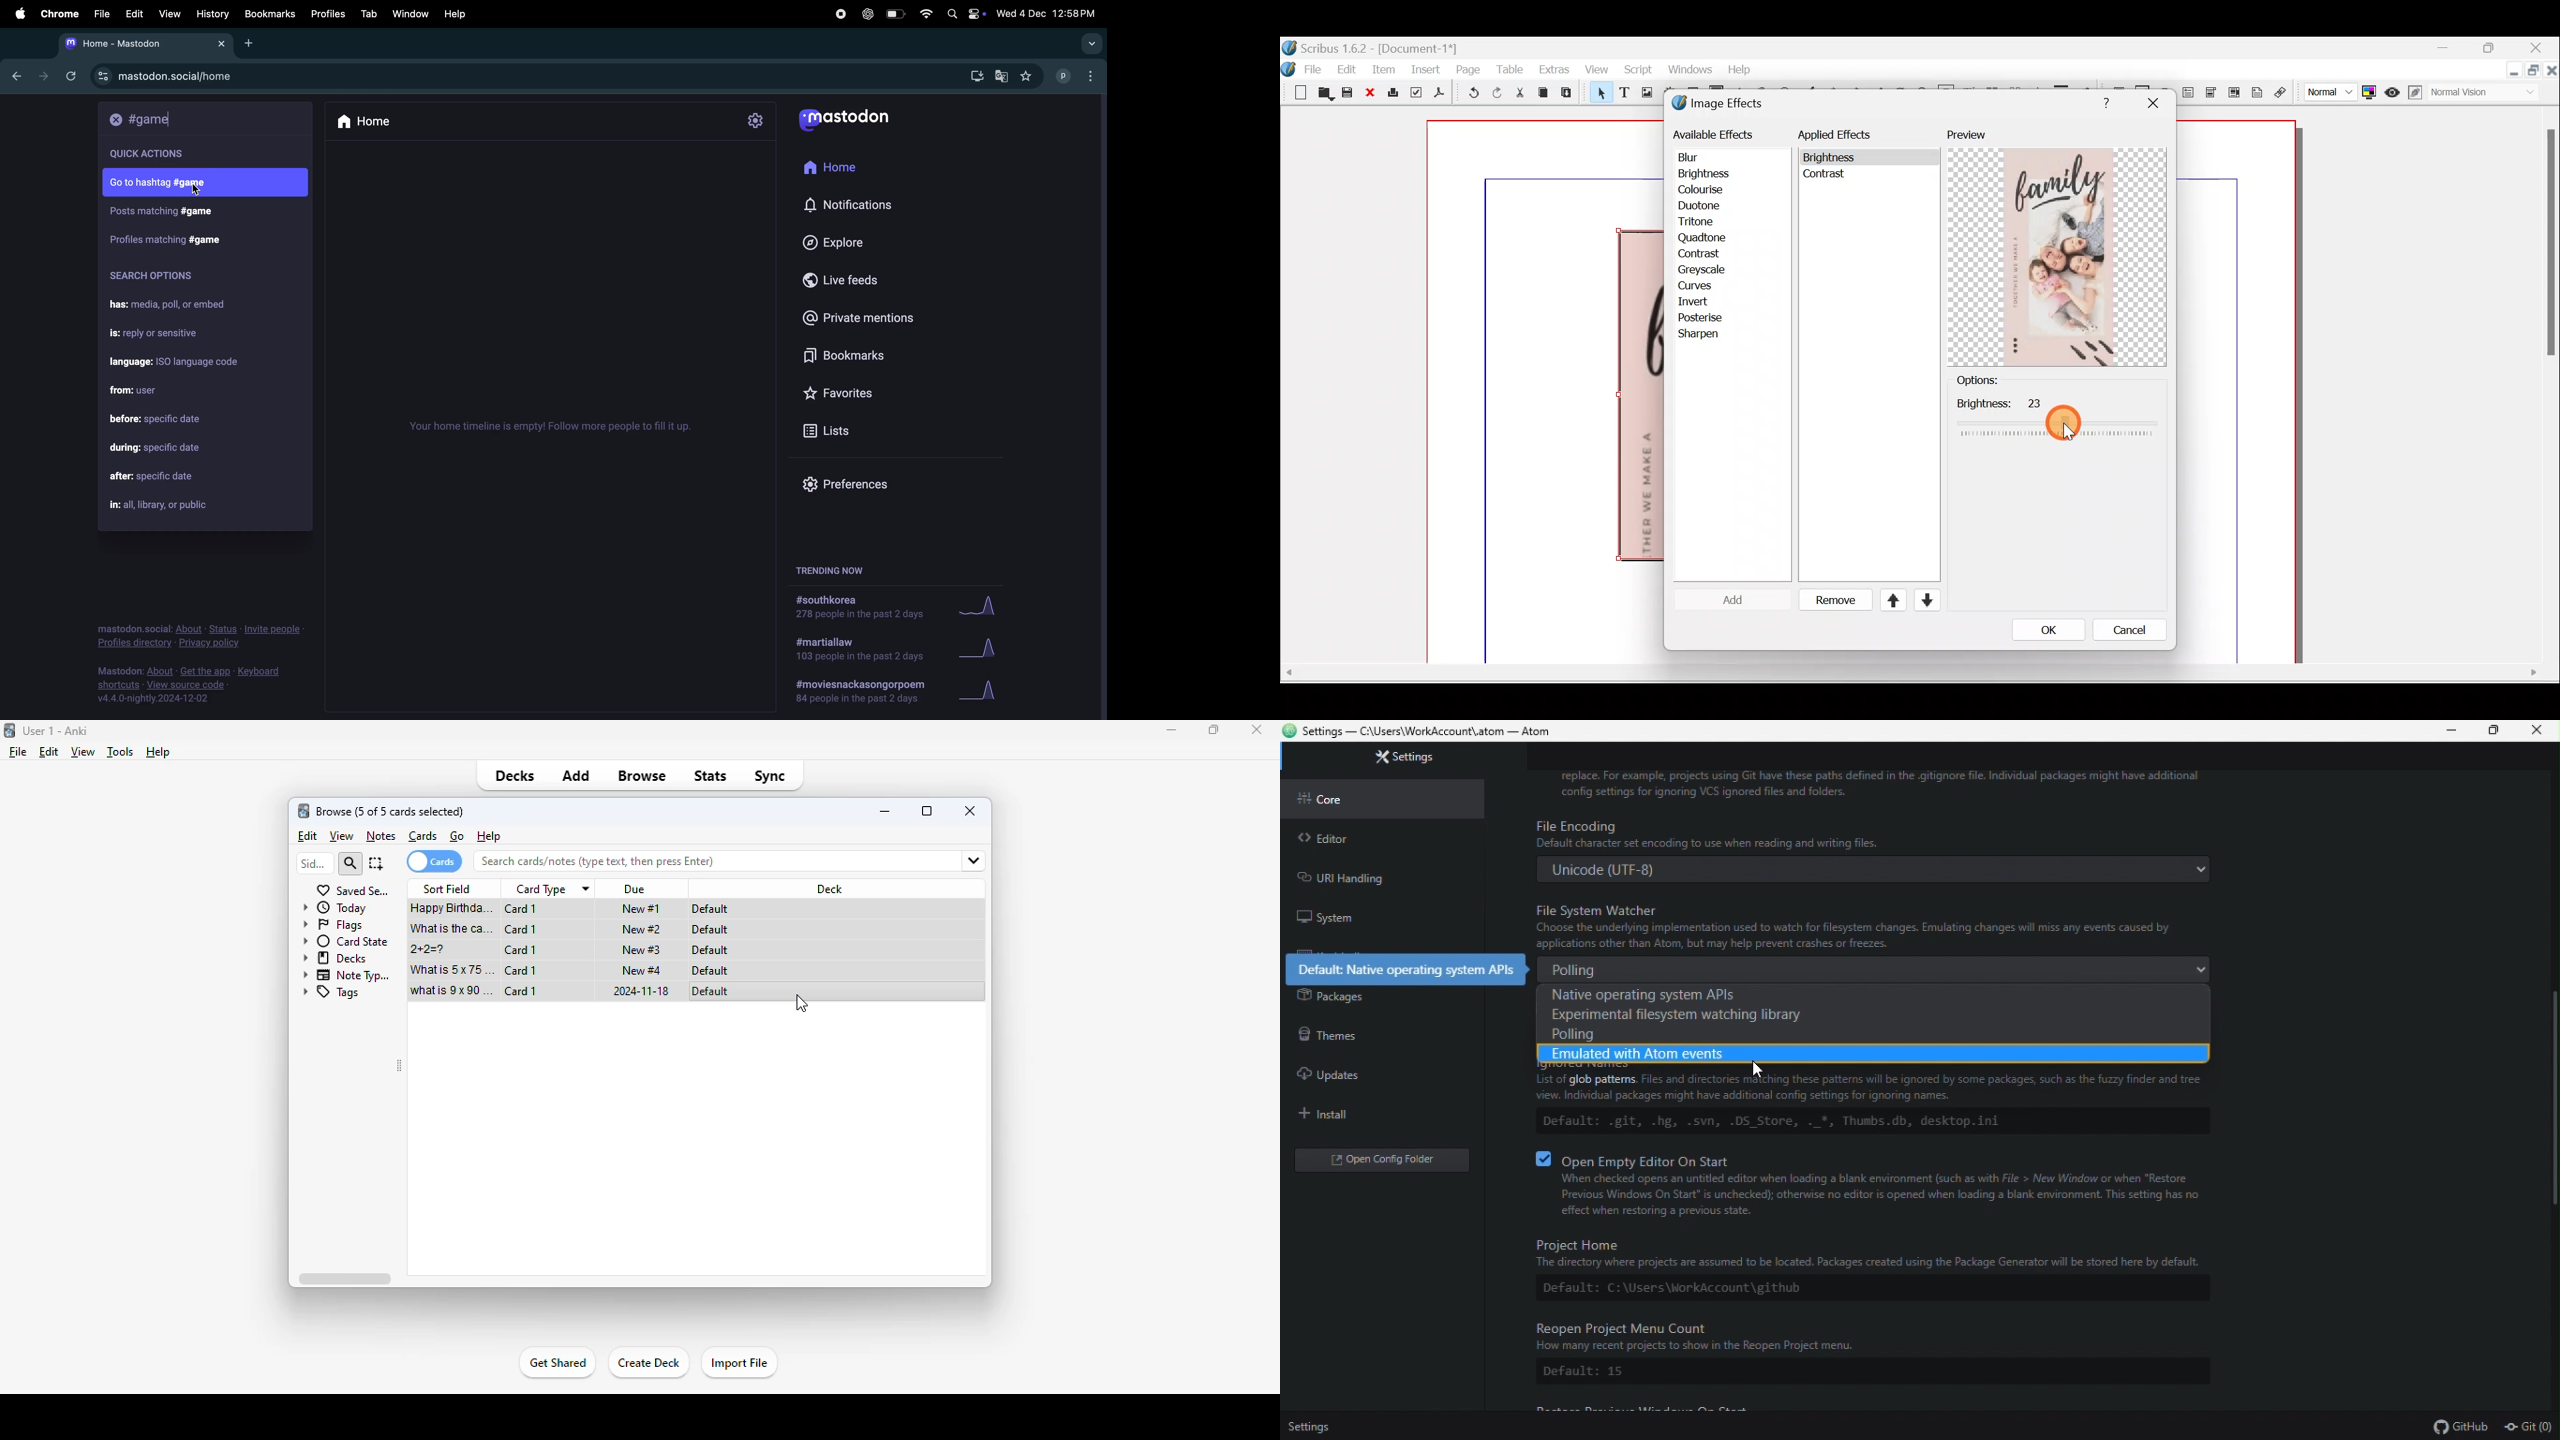  What do you see at coordinates (1725, 105) in the screenshot?
I see `Image effects` at bounding box center [1725, 105].